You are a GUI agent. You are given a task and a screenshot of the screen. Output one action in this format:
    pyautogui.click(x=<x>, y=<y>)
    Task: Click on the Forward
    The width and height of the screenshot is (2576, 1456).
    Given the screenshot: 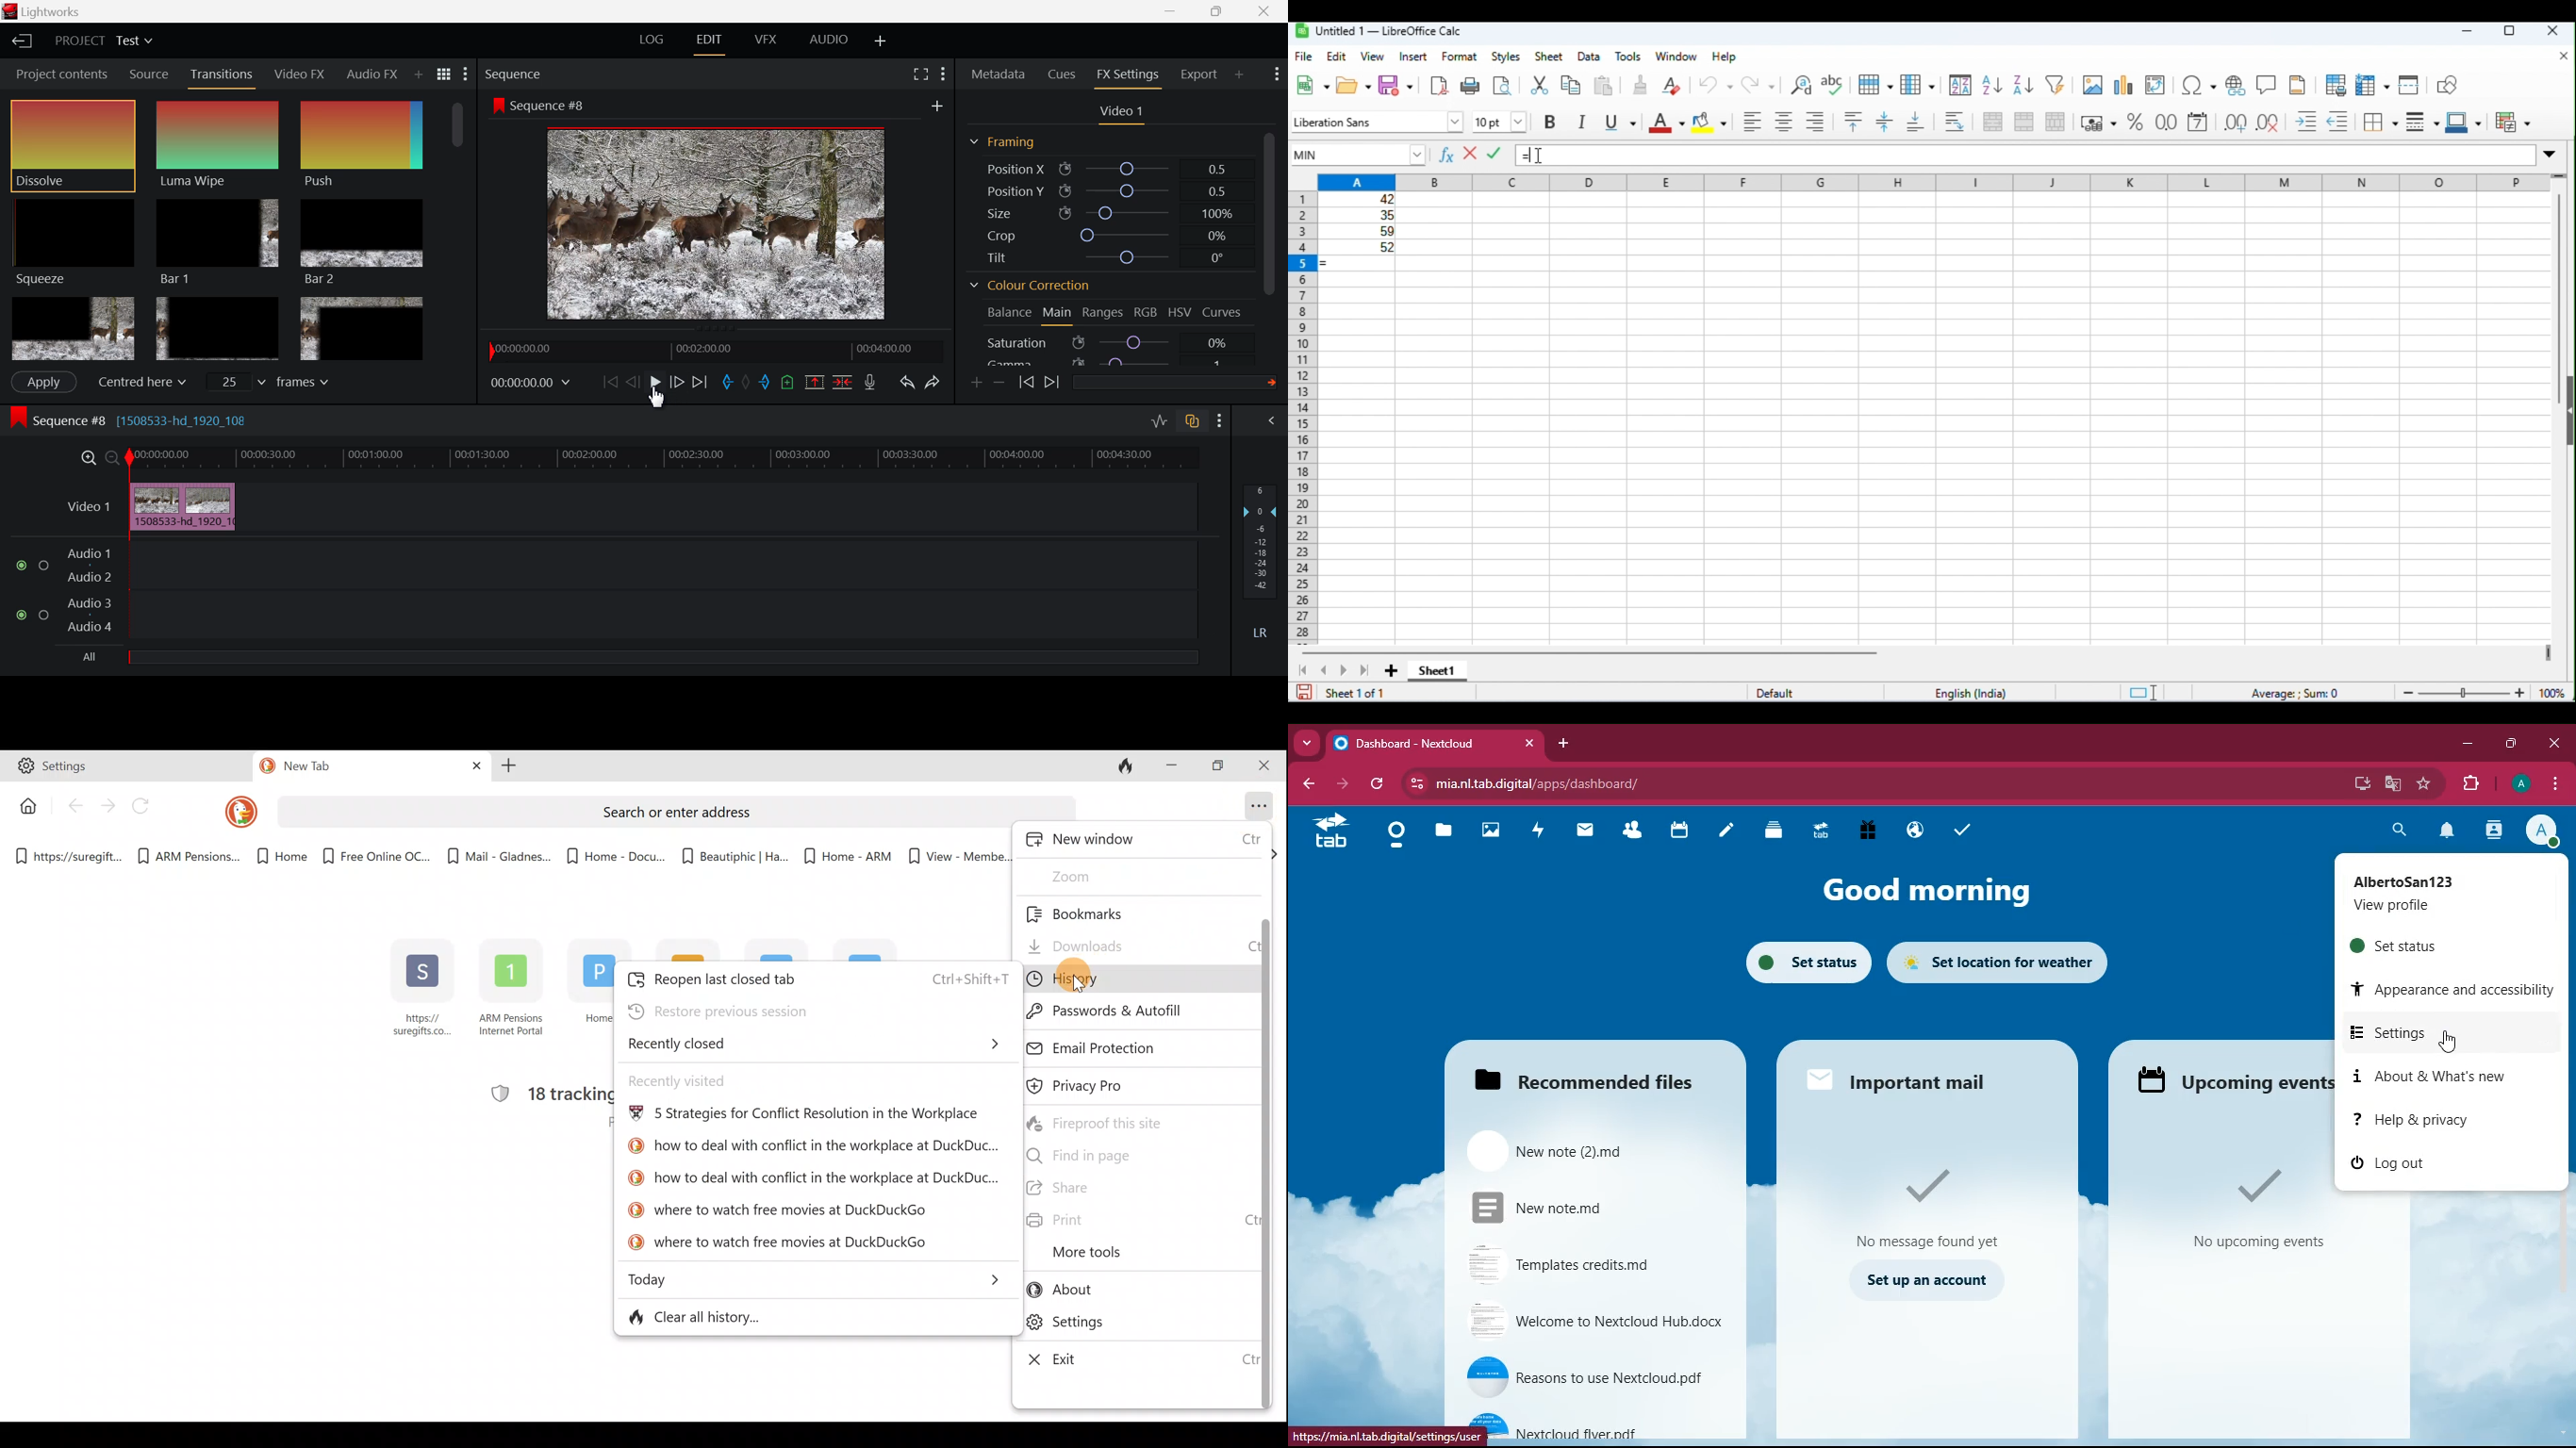 What is the action you would take?
    pyautogui.click(x=108, y=805)
    